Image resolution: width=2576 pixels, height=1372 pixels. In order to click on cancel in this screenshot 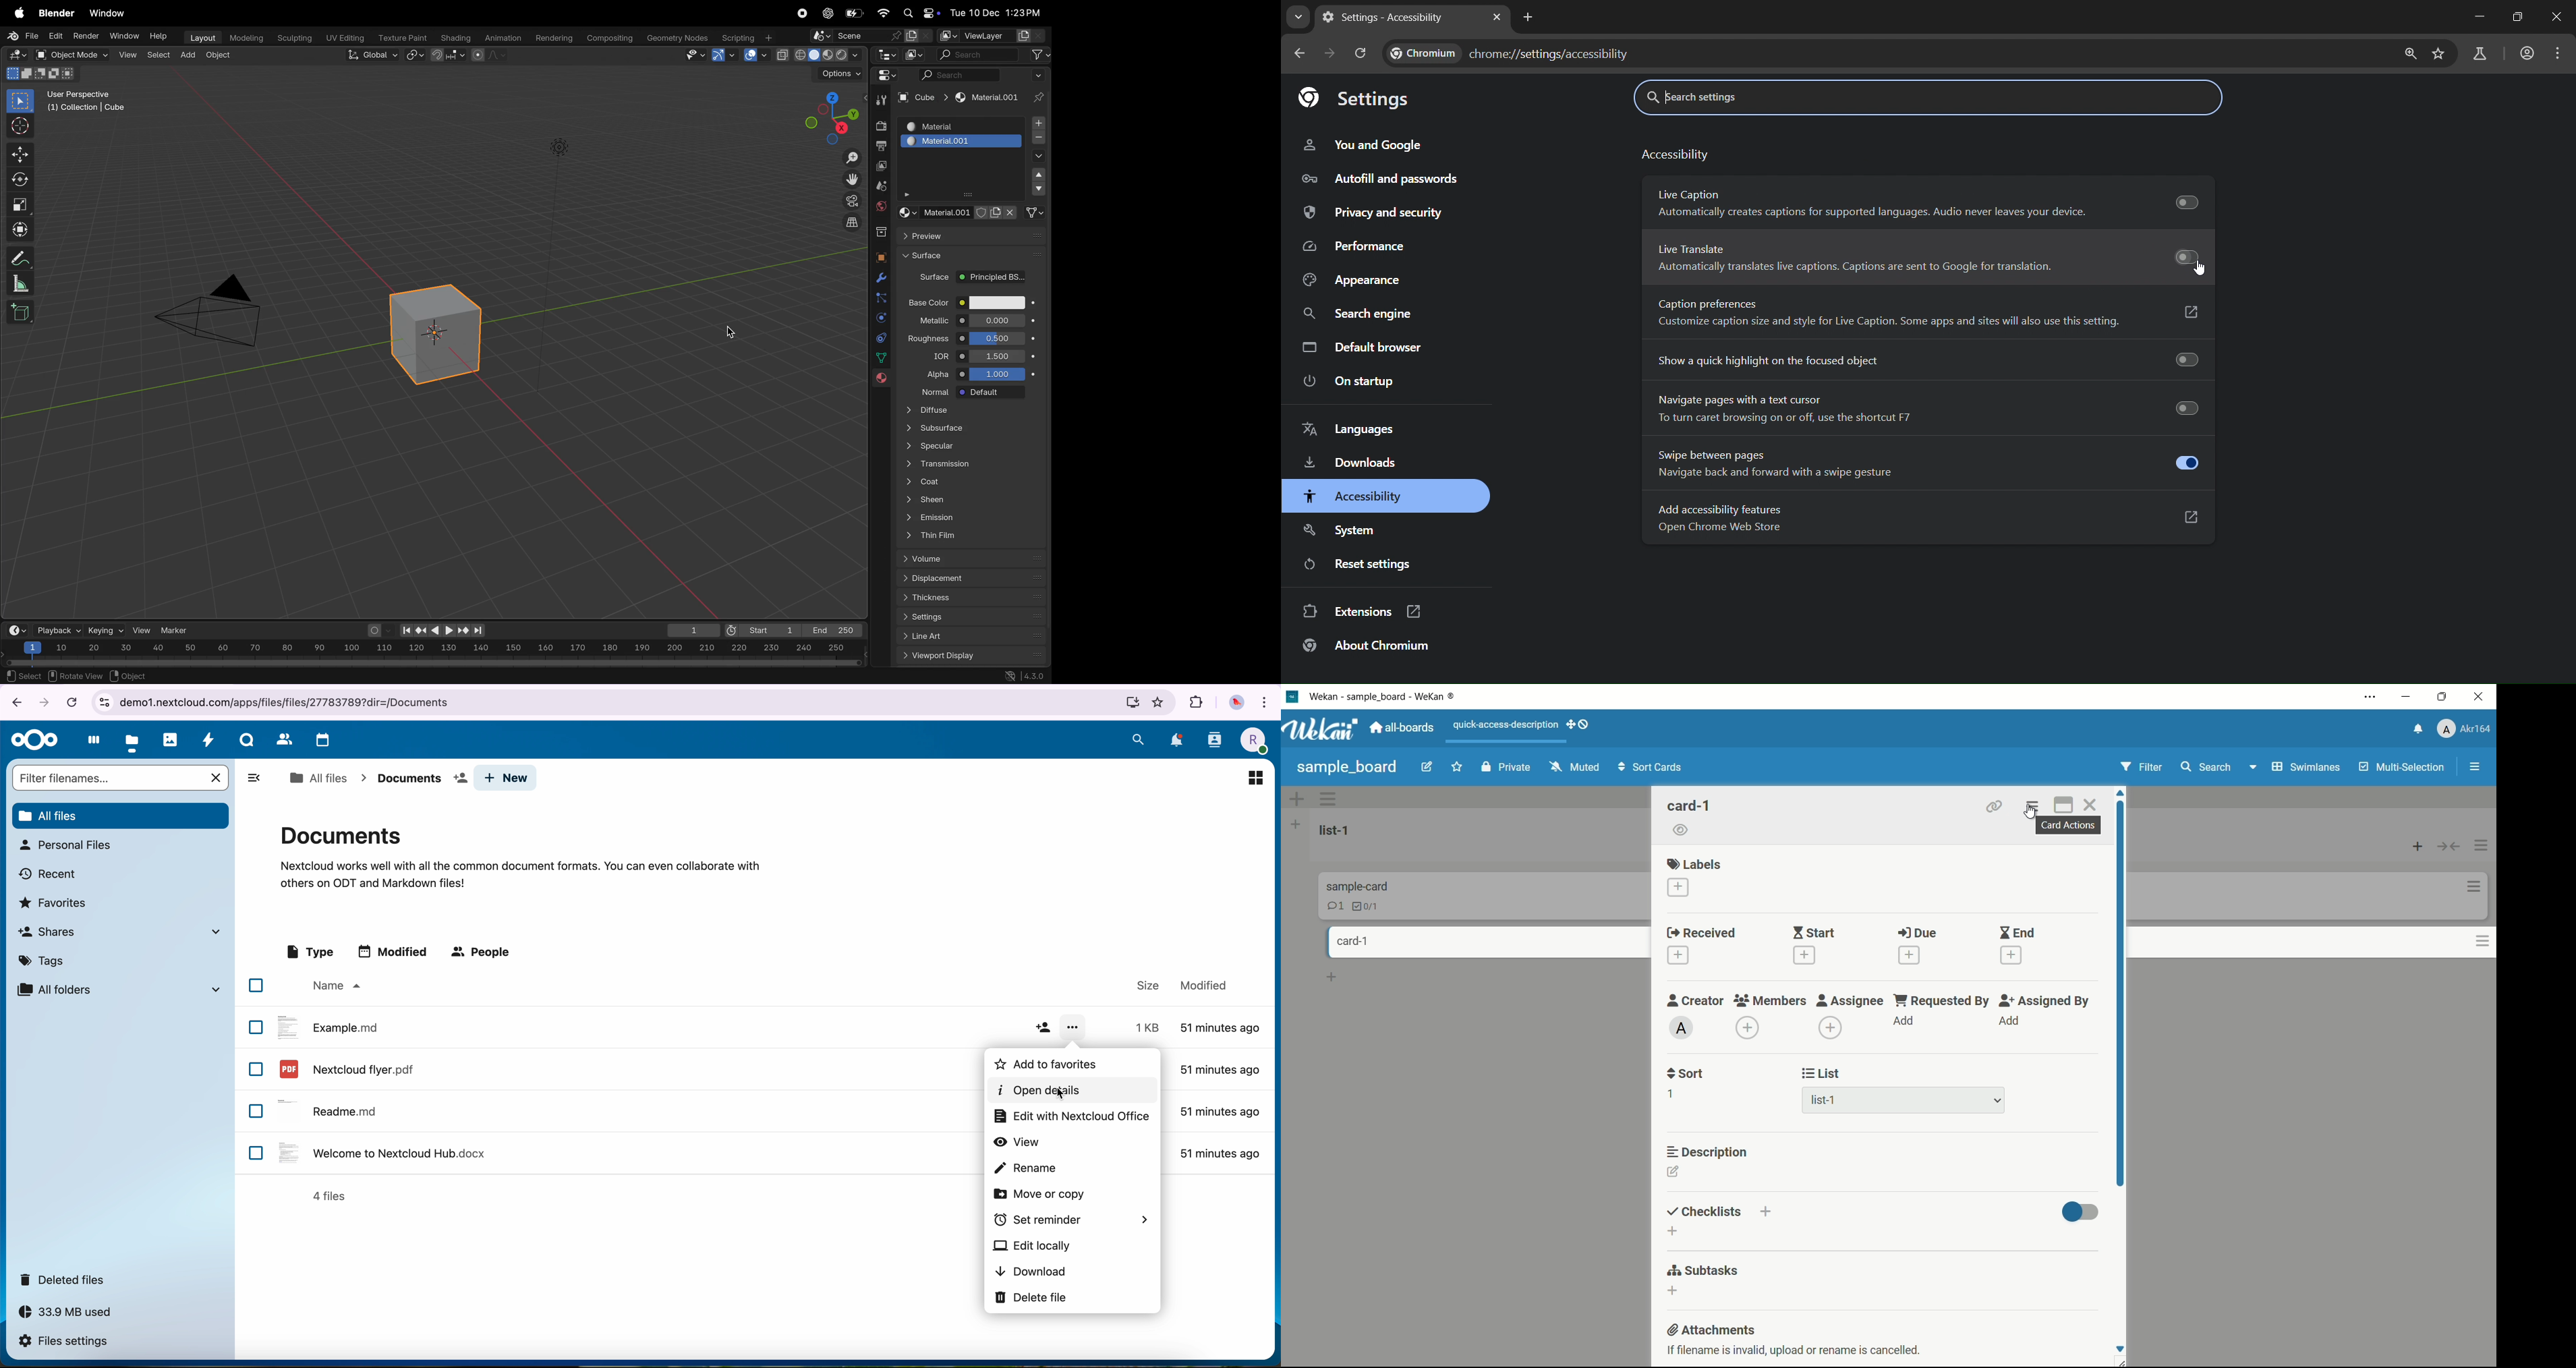, I will do `click(71, 702)`.